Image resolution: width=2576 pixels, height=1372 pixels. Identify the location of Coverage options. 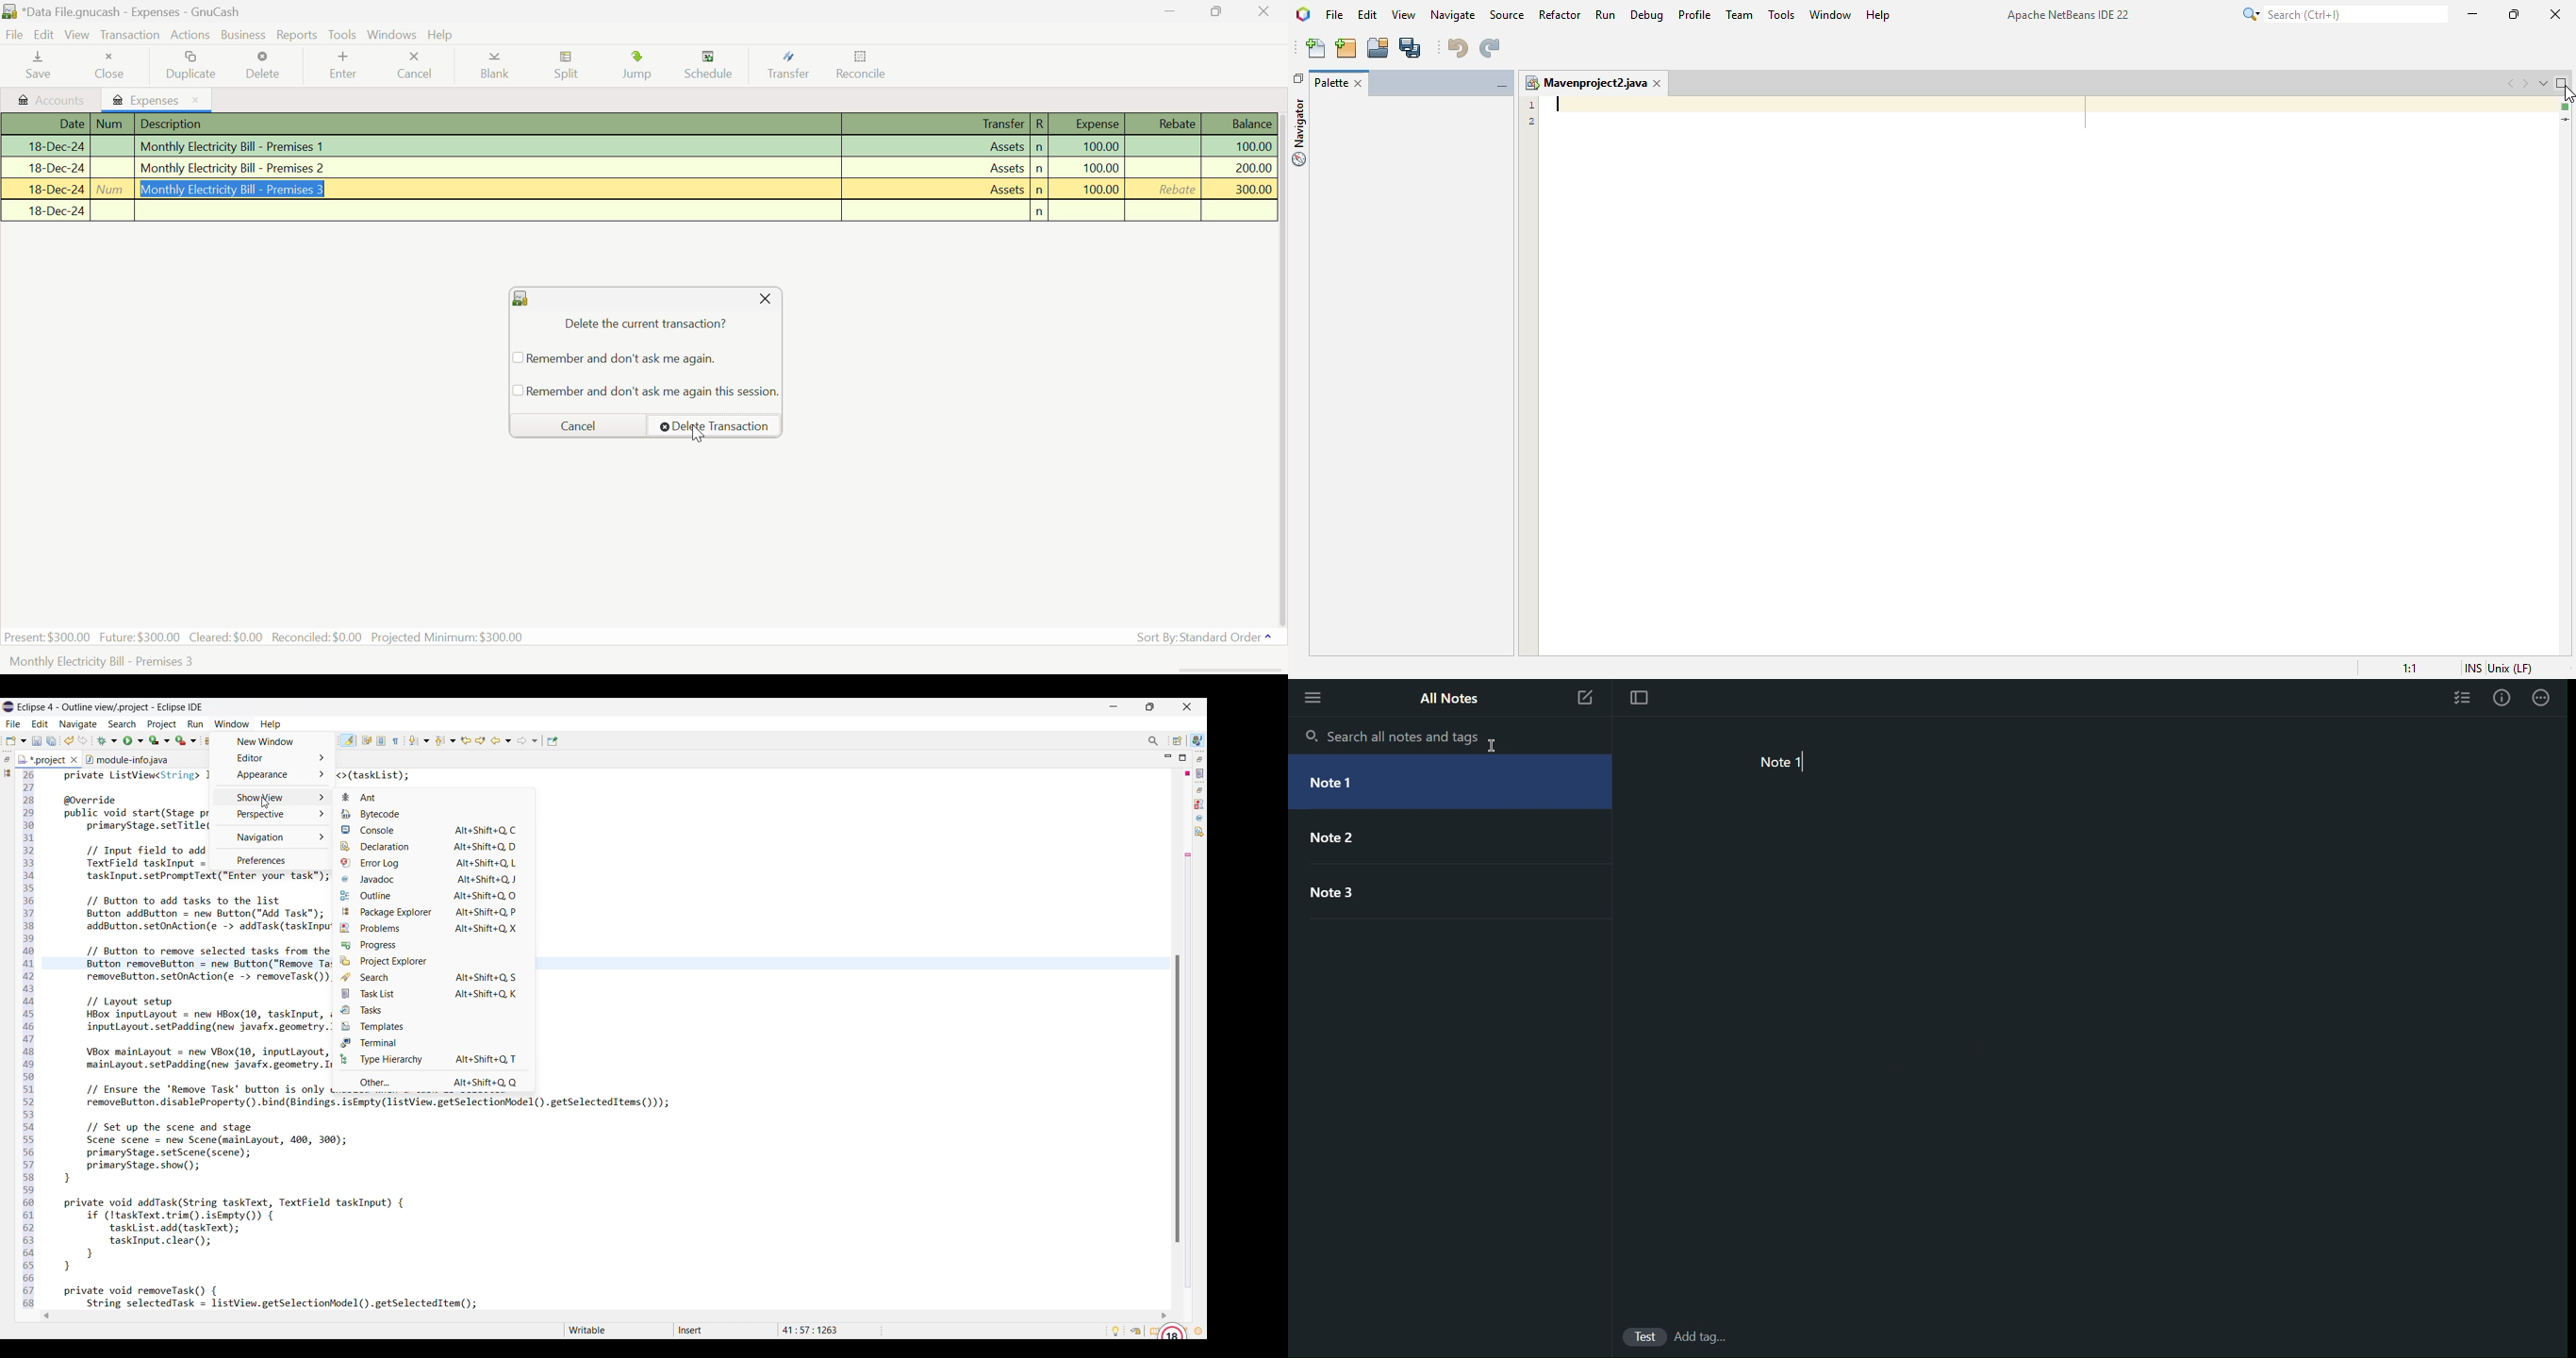
(160, 740).